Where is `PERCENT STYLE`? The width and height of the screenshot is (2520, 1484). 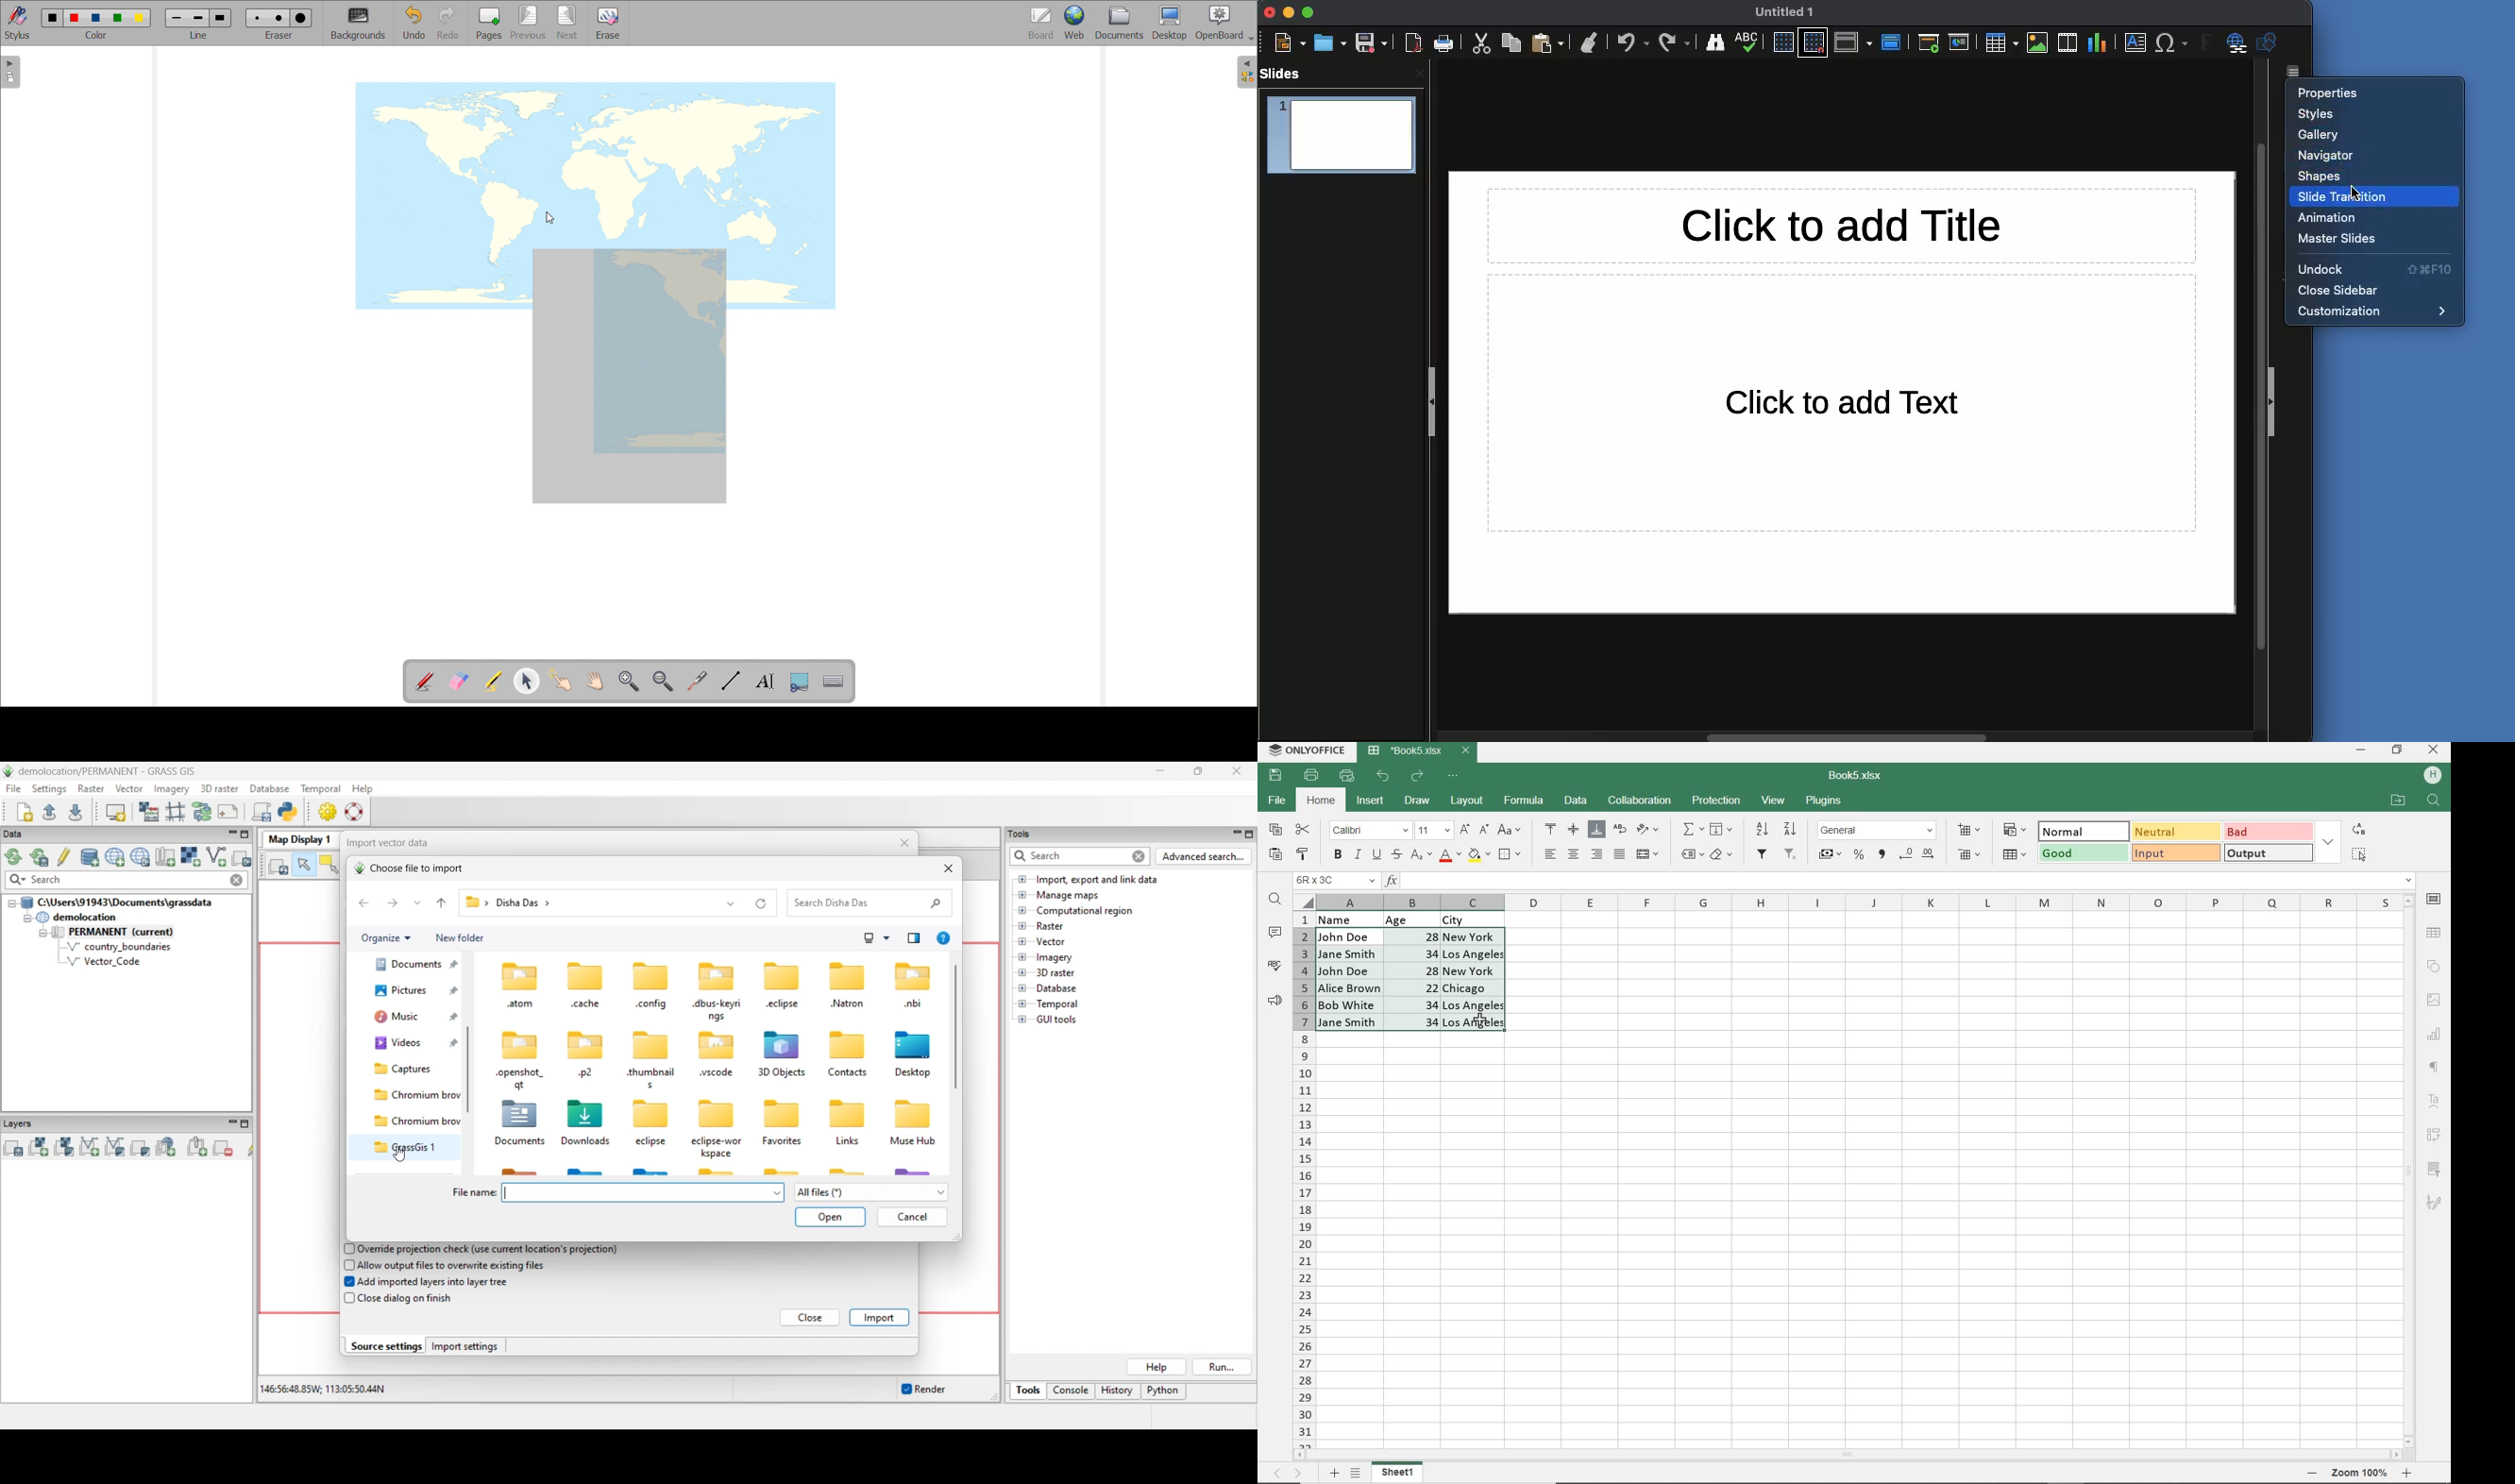 PERCENT STYLE is located at coordinates (1858, 855).